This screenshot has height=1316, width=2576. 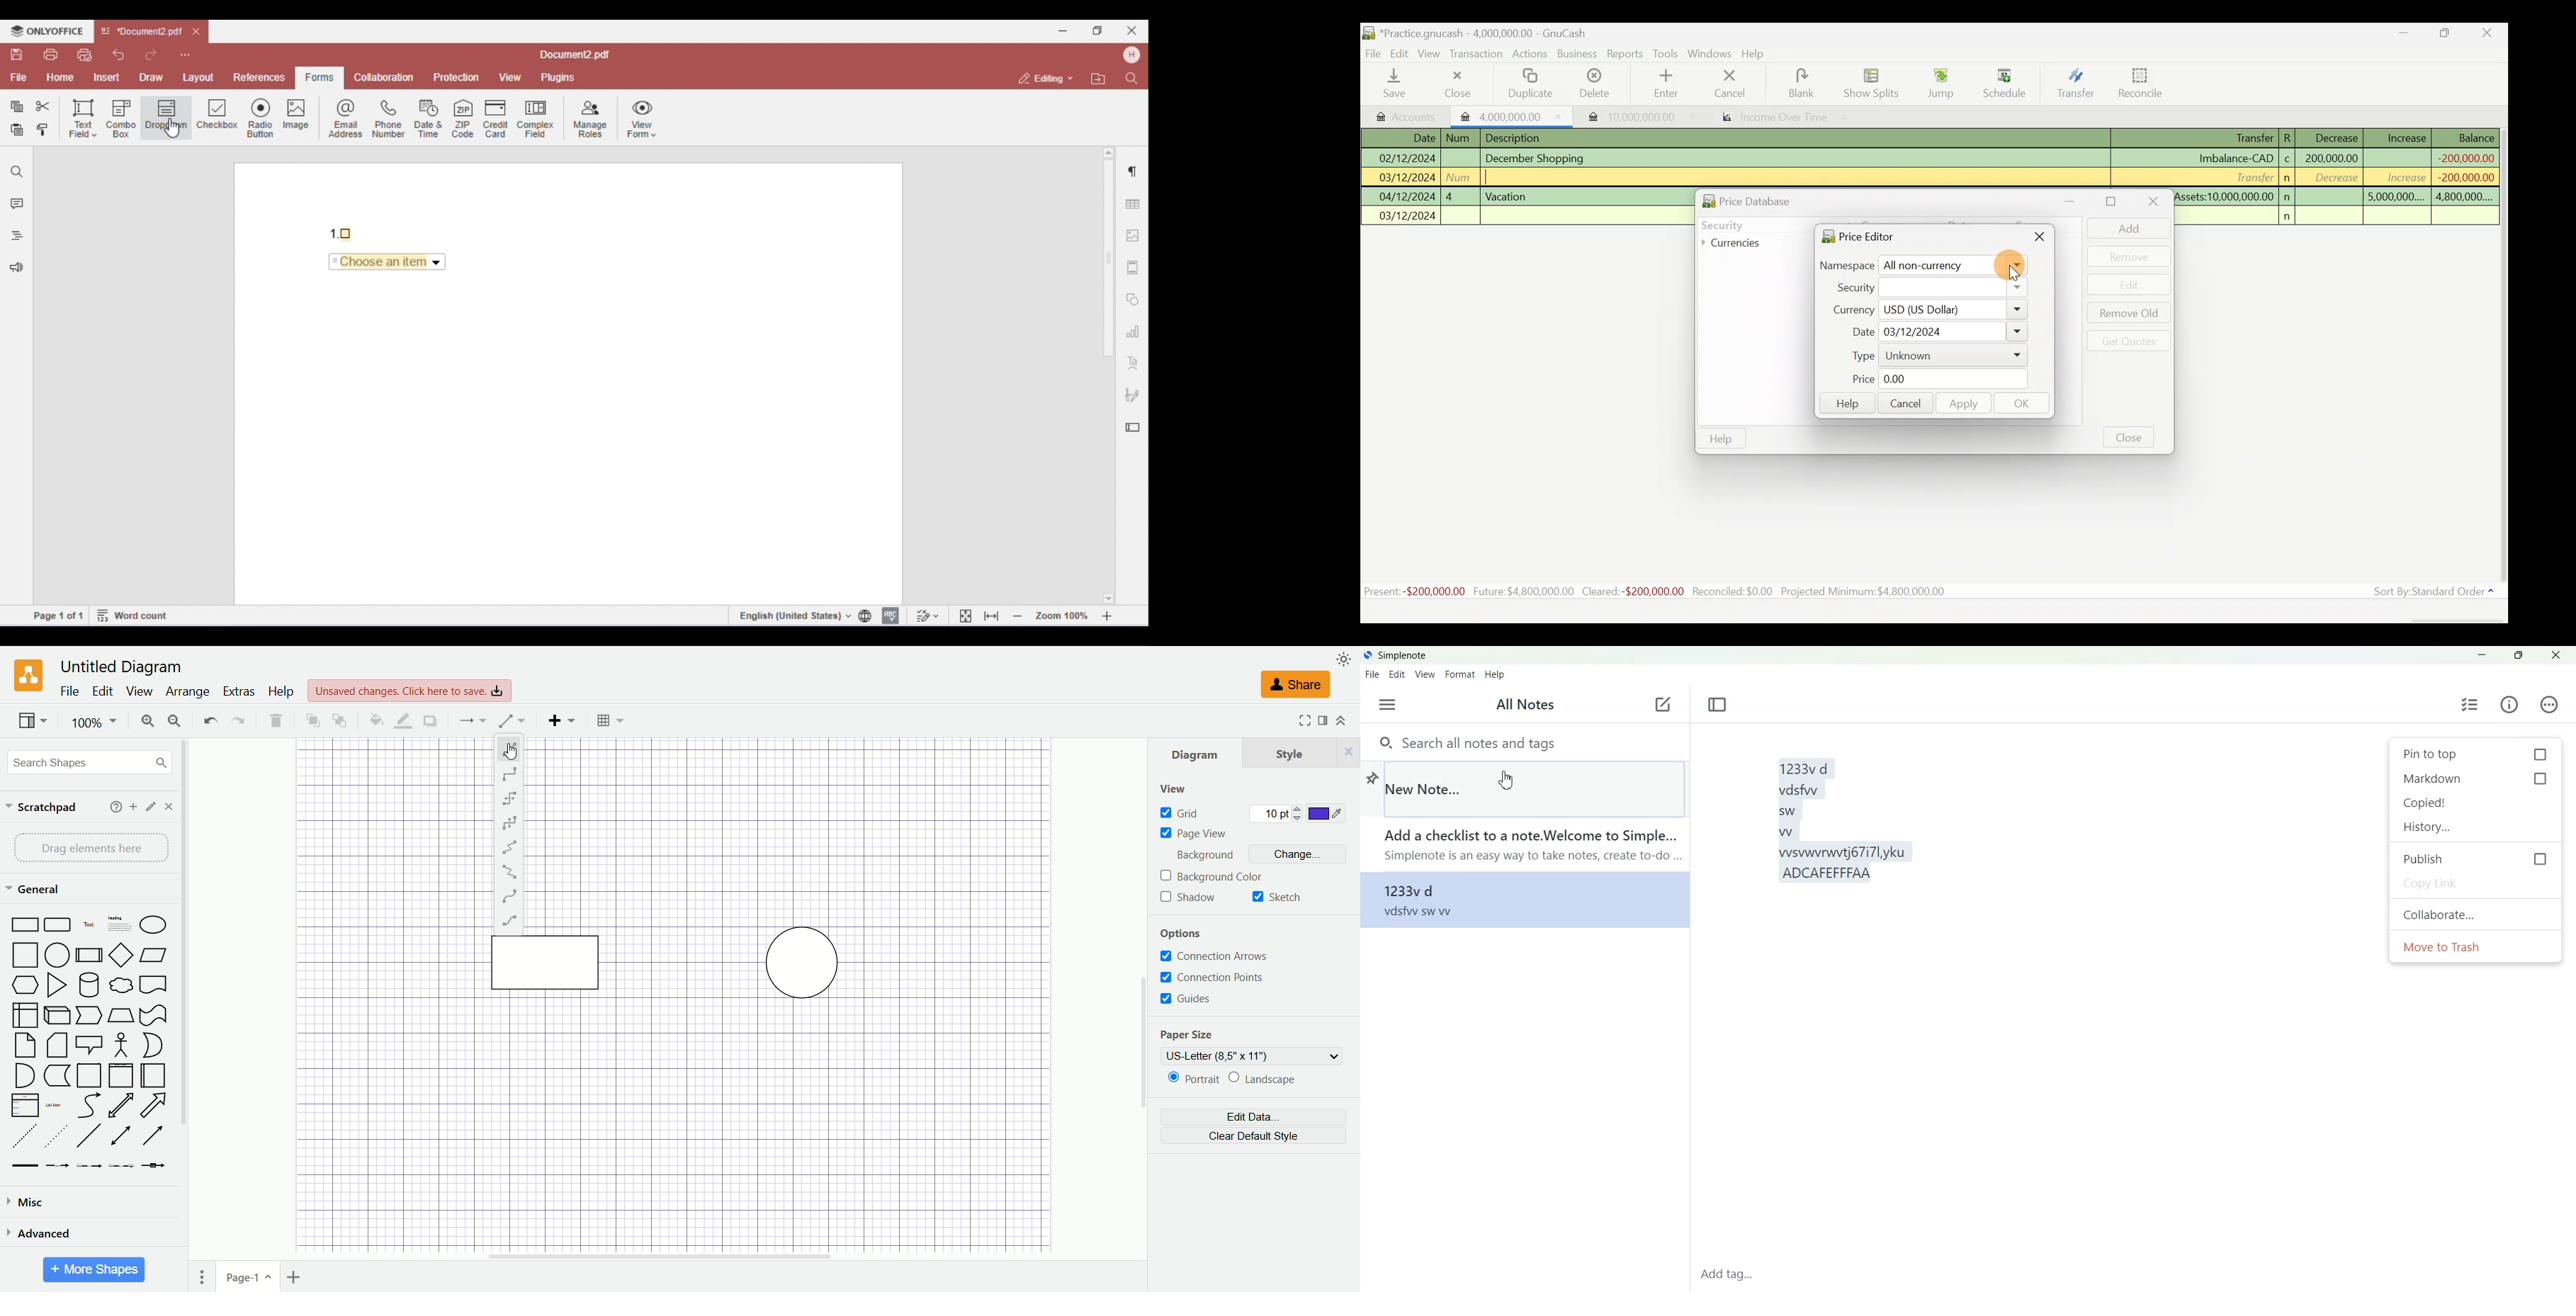 I want to click on paper size, so click(x=1188, y=1034).